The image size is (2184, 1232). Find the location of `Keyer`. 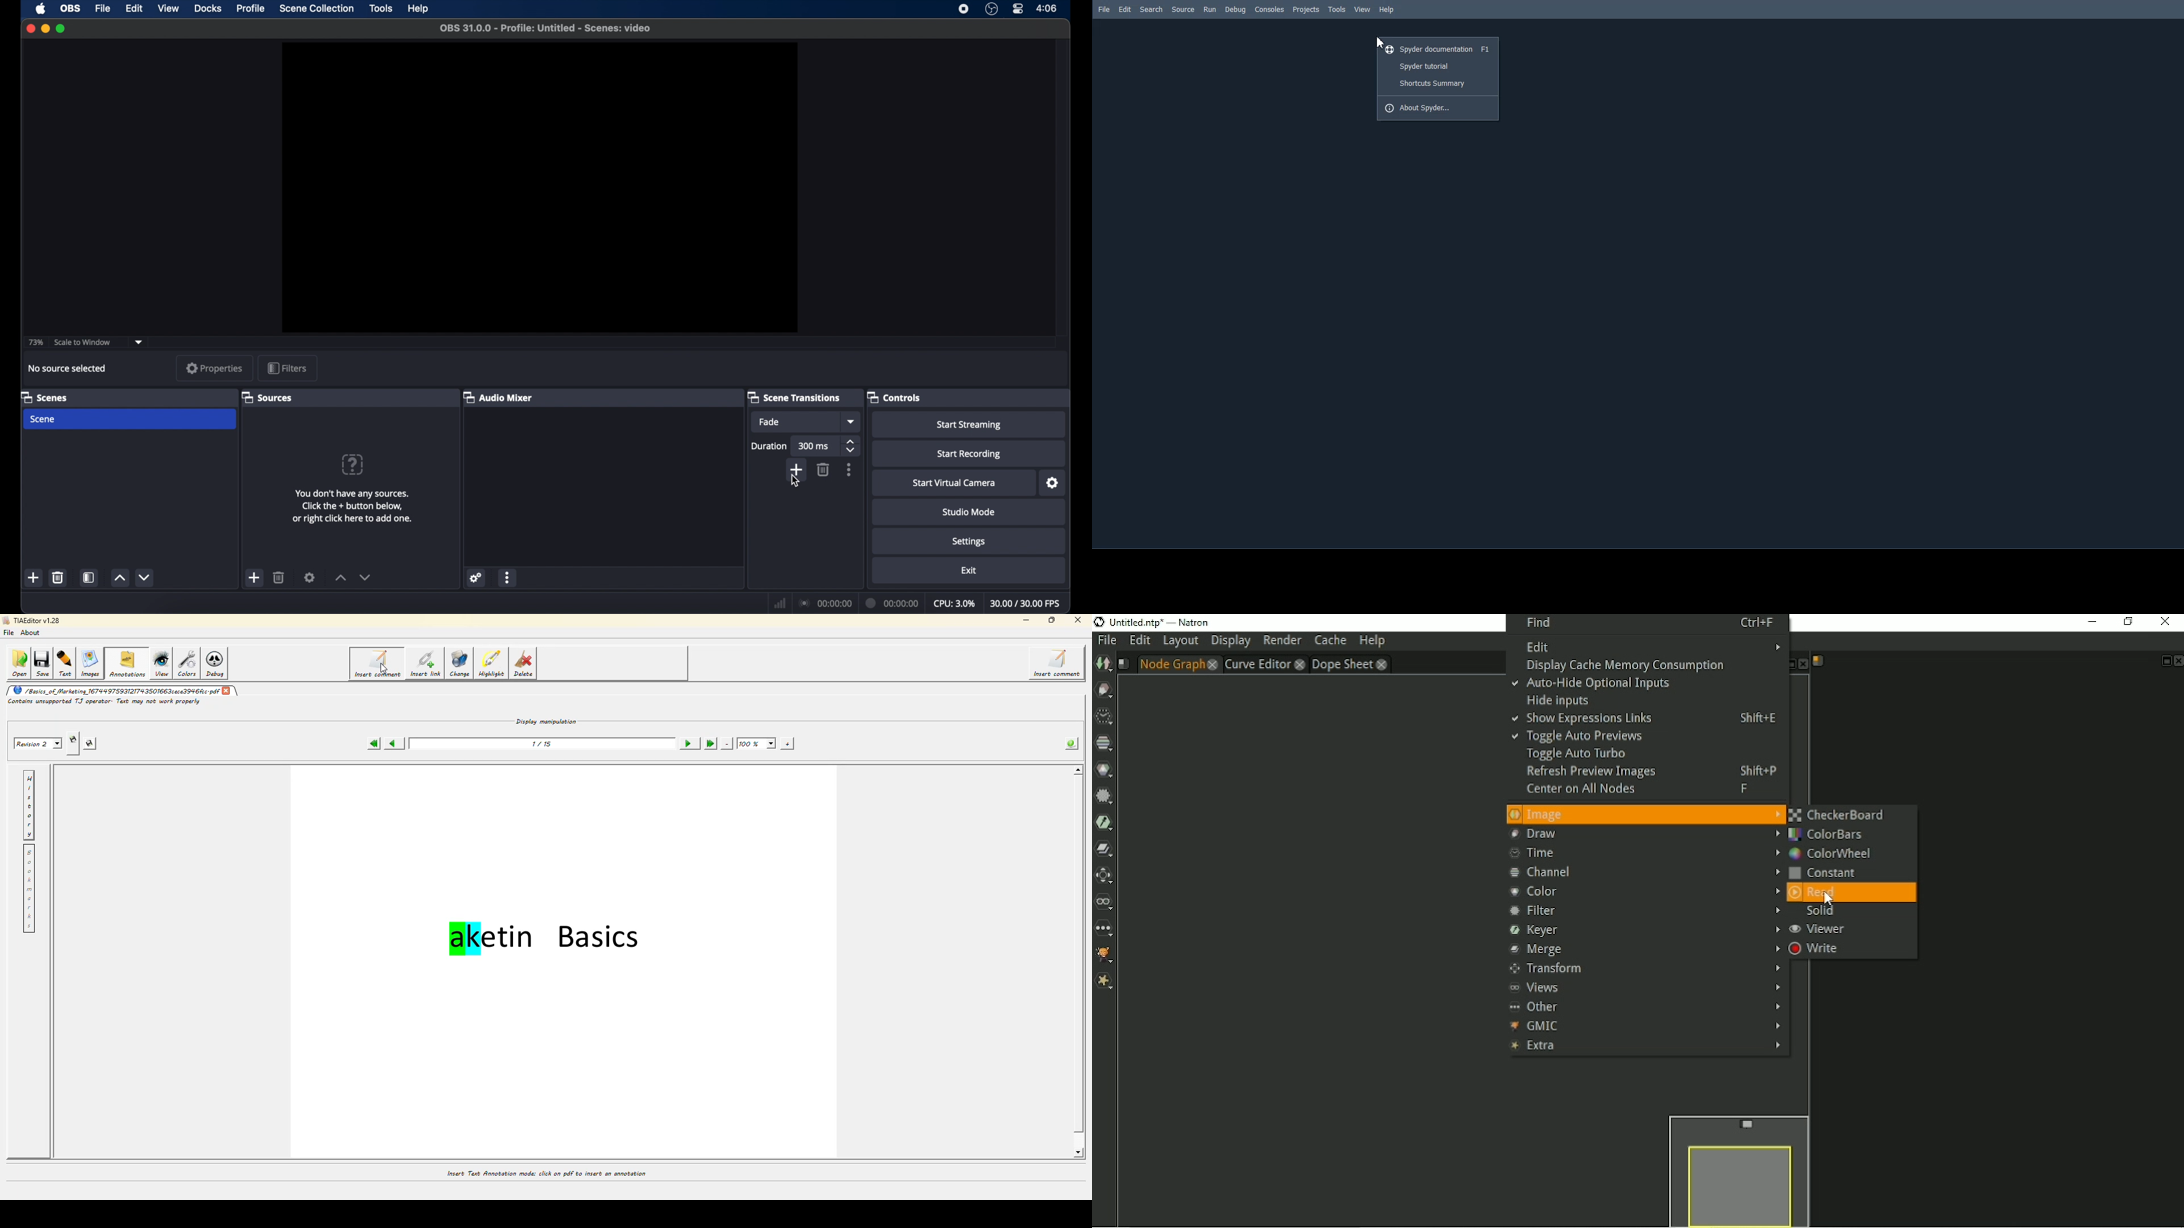

Keyer is located at coordinates (1105, 822).